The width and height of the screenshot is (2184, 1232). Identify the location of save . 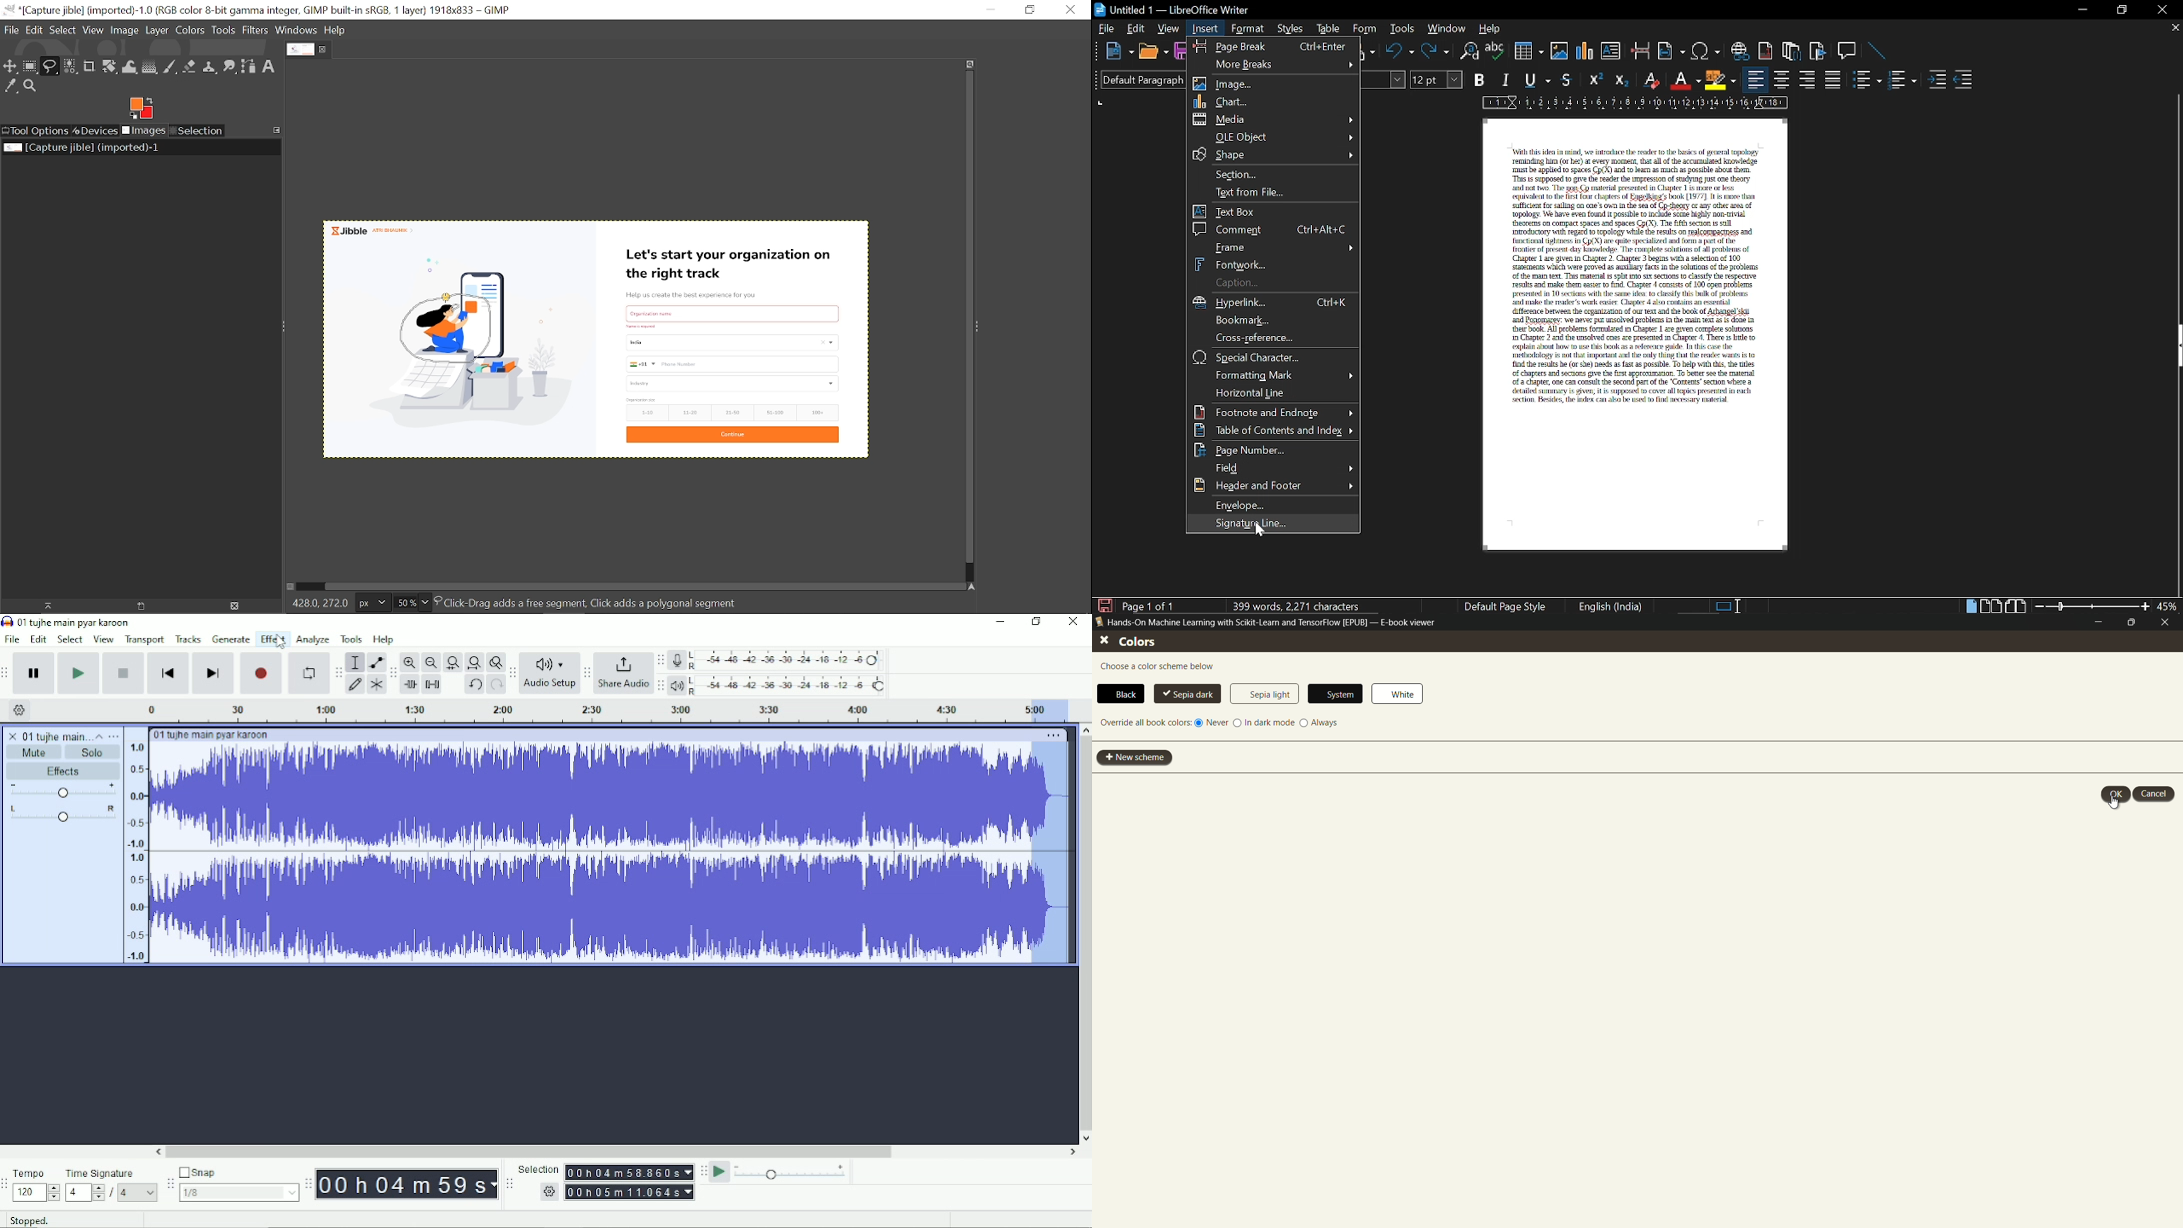
(1104, 605).